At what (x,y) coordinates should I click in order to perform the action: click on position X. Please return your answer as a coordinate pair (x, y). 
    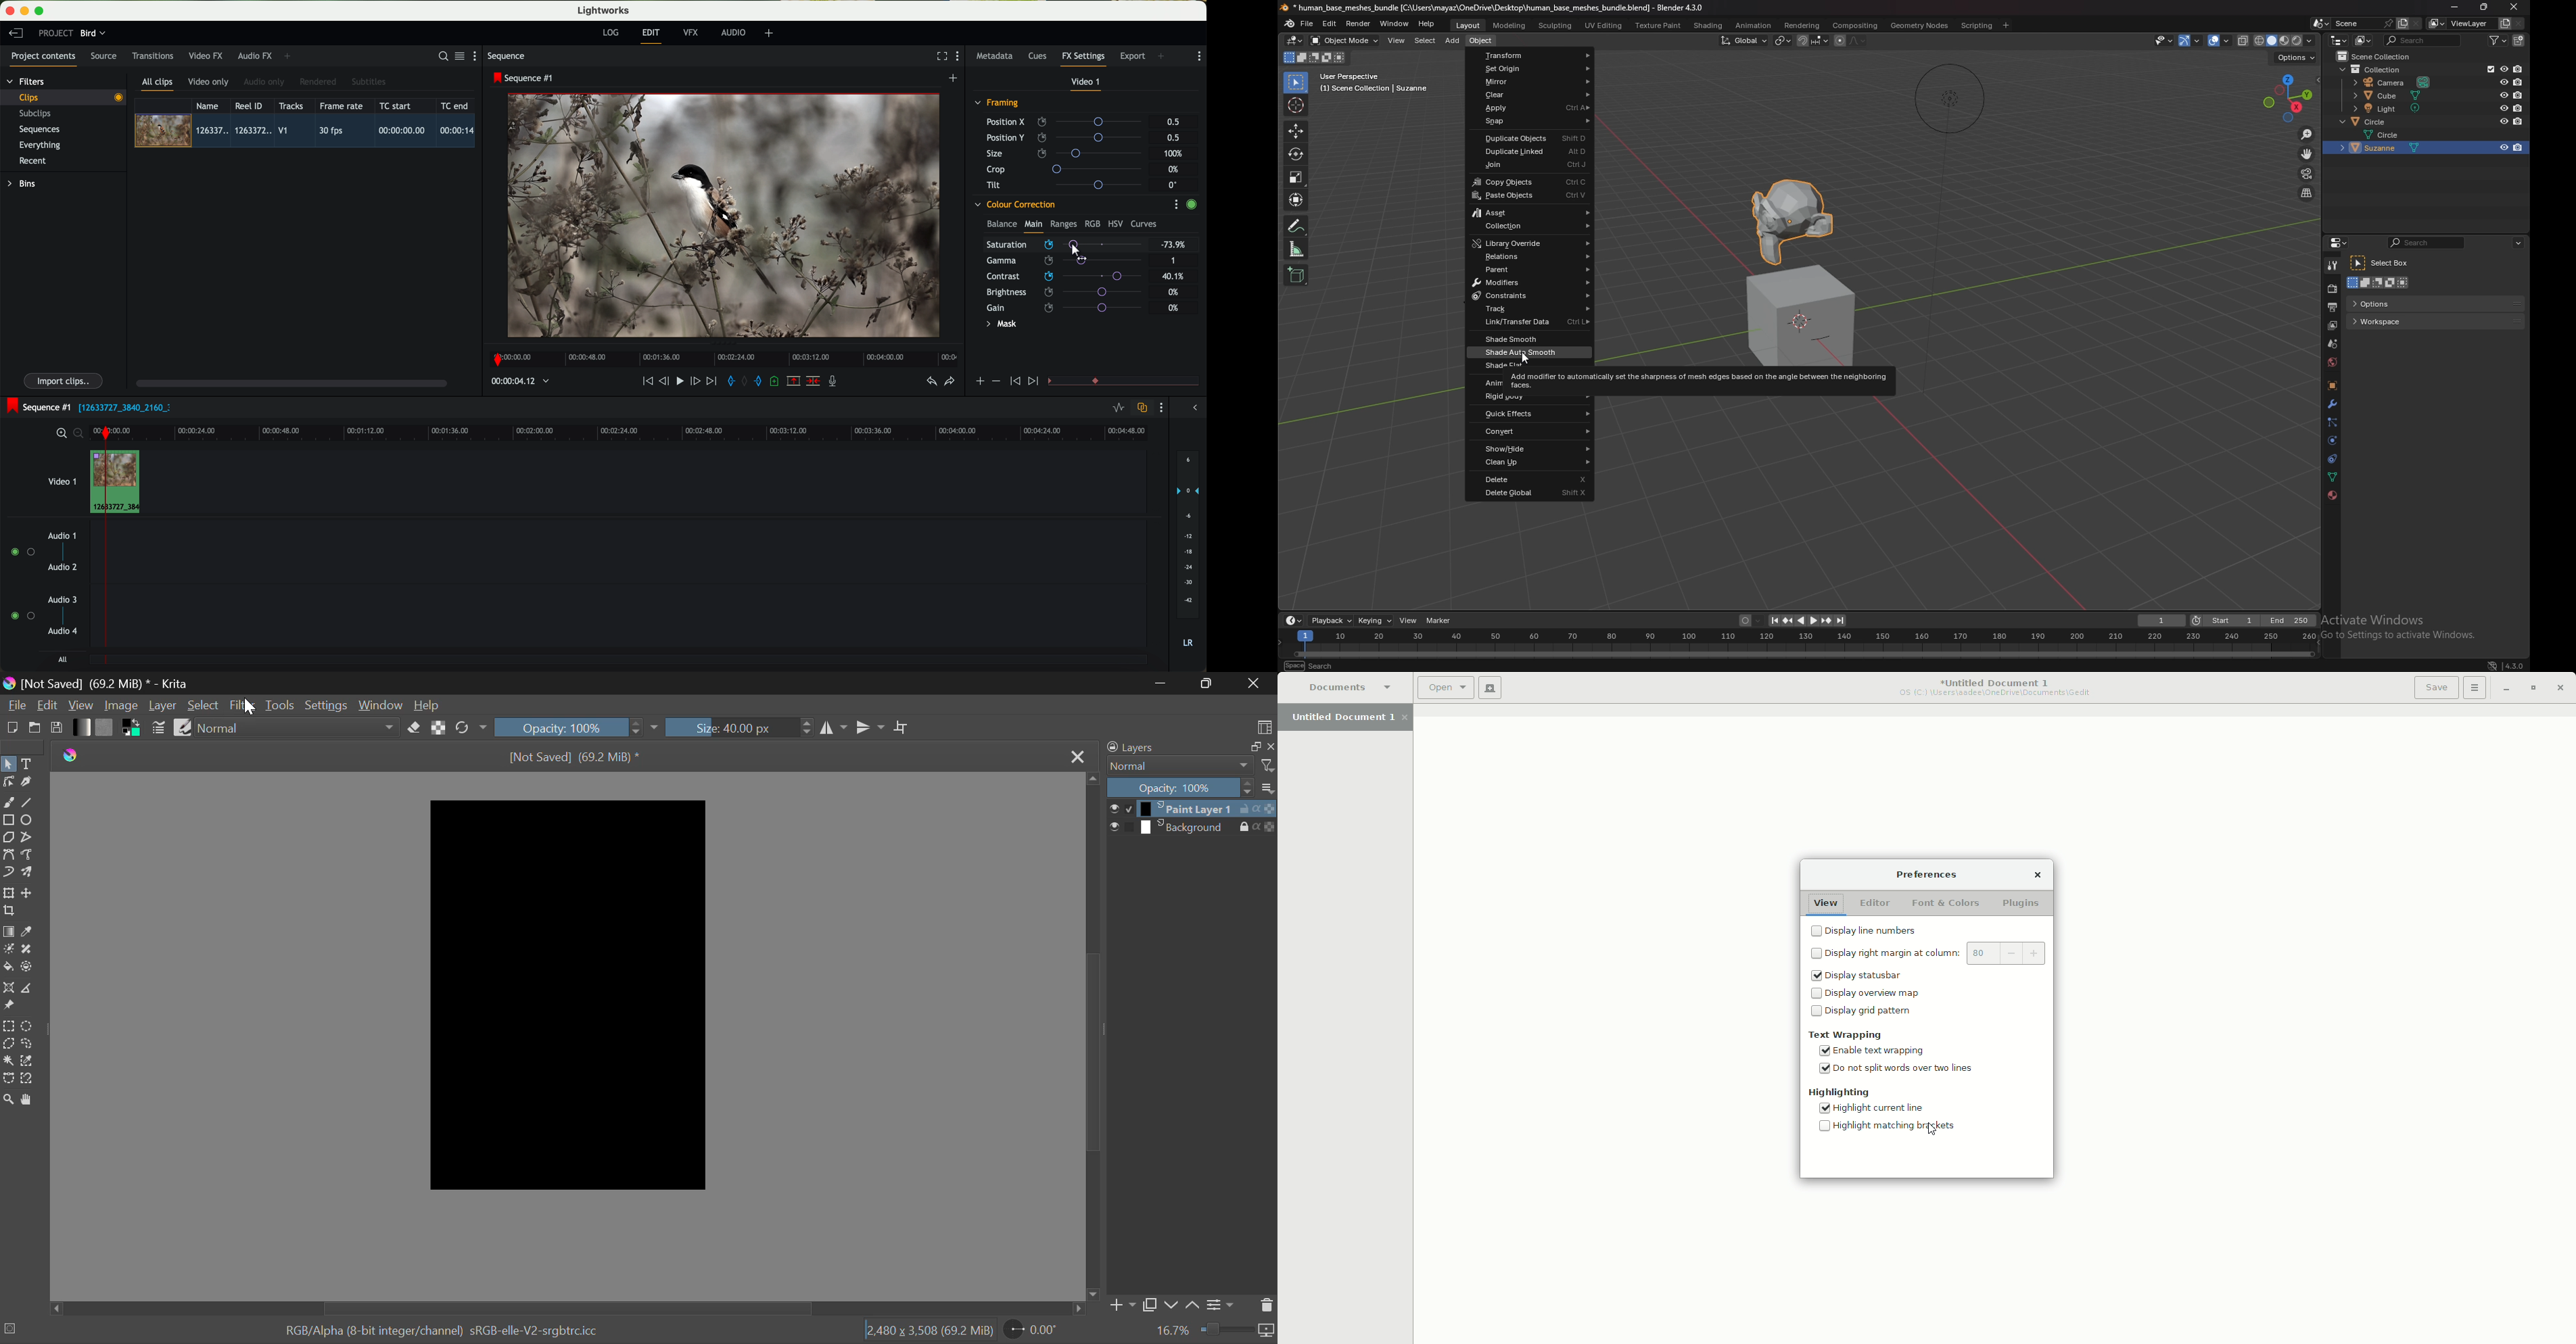
    Looking at the image, I should click on (1068, 122).